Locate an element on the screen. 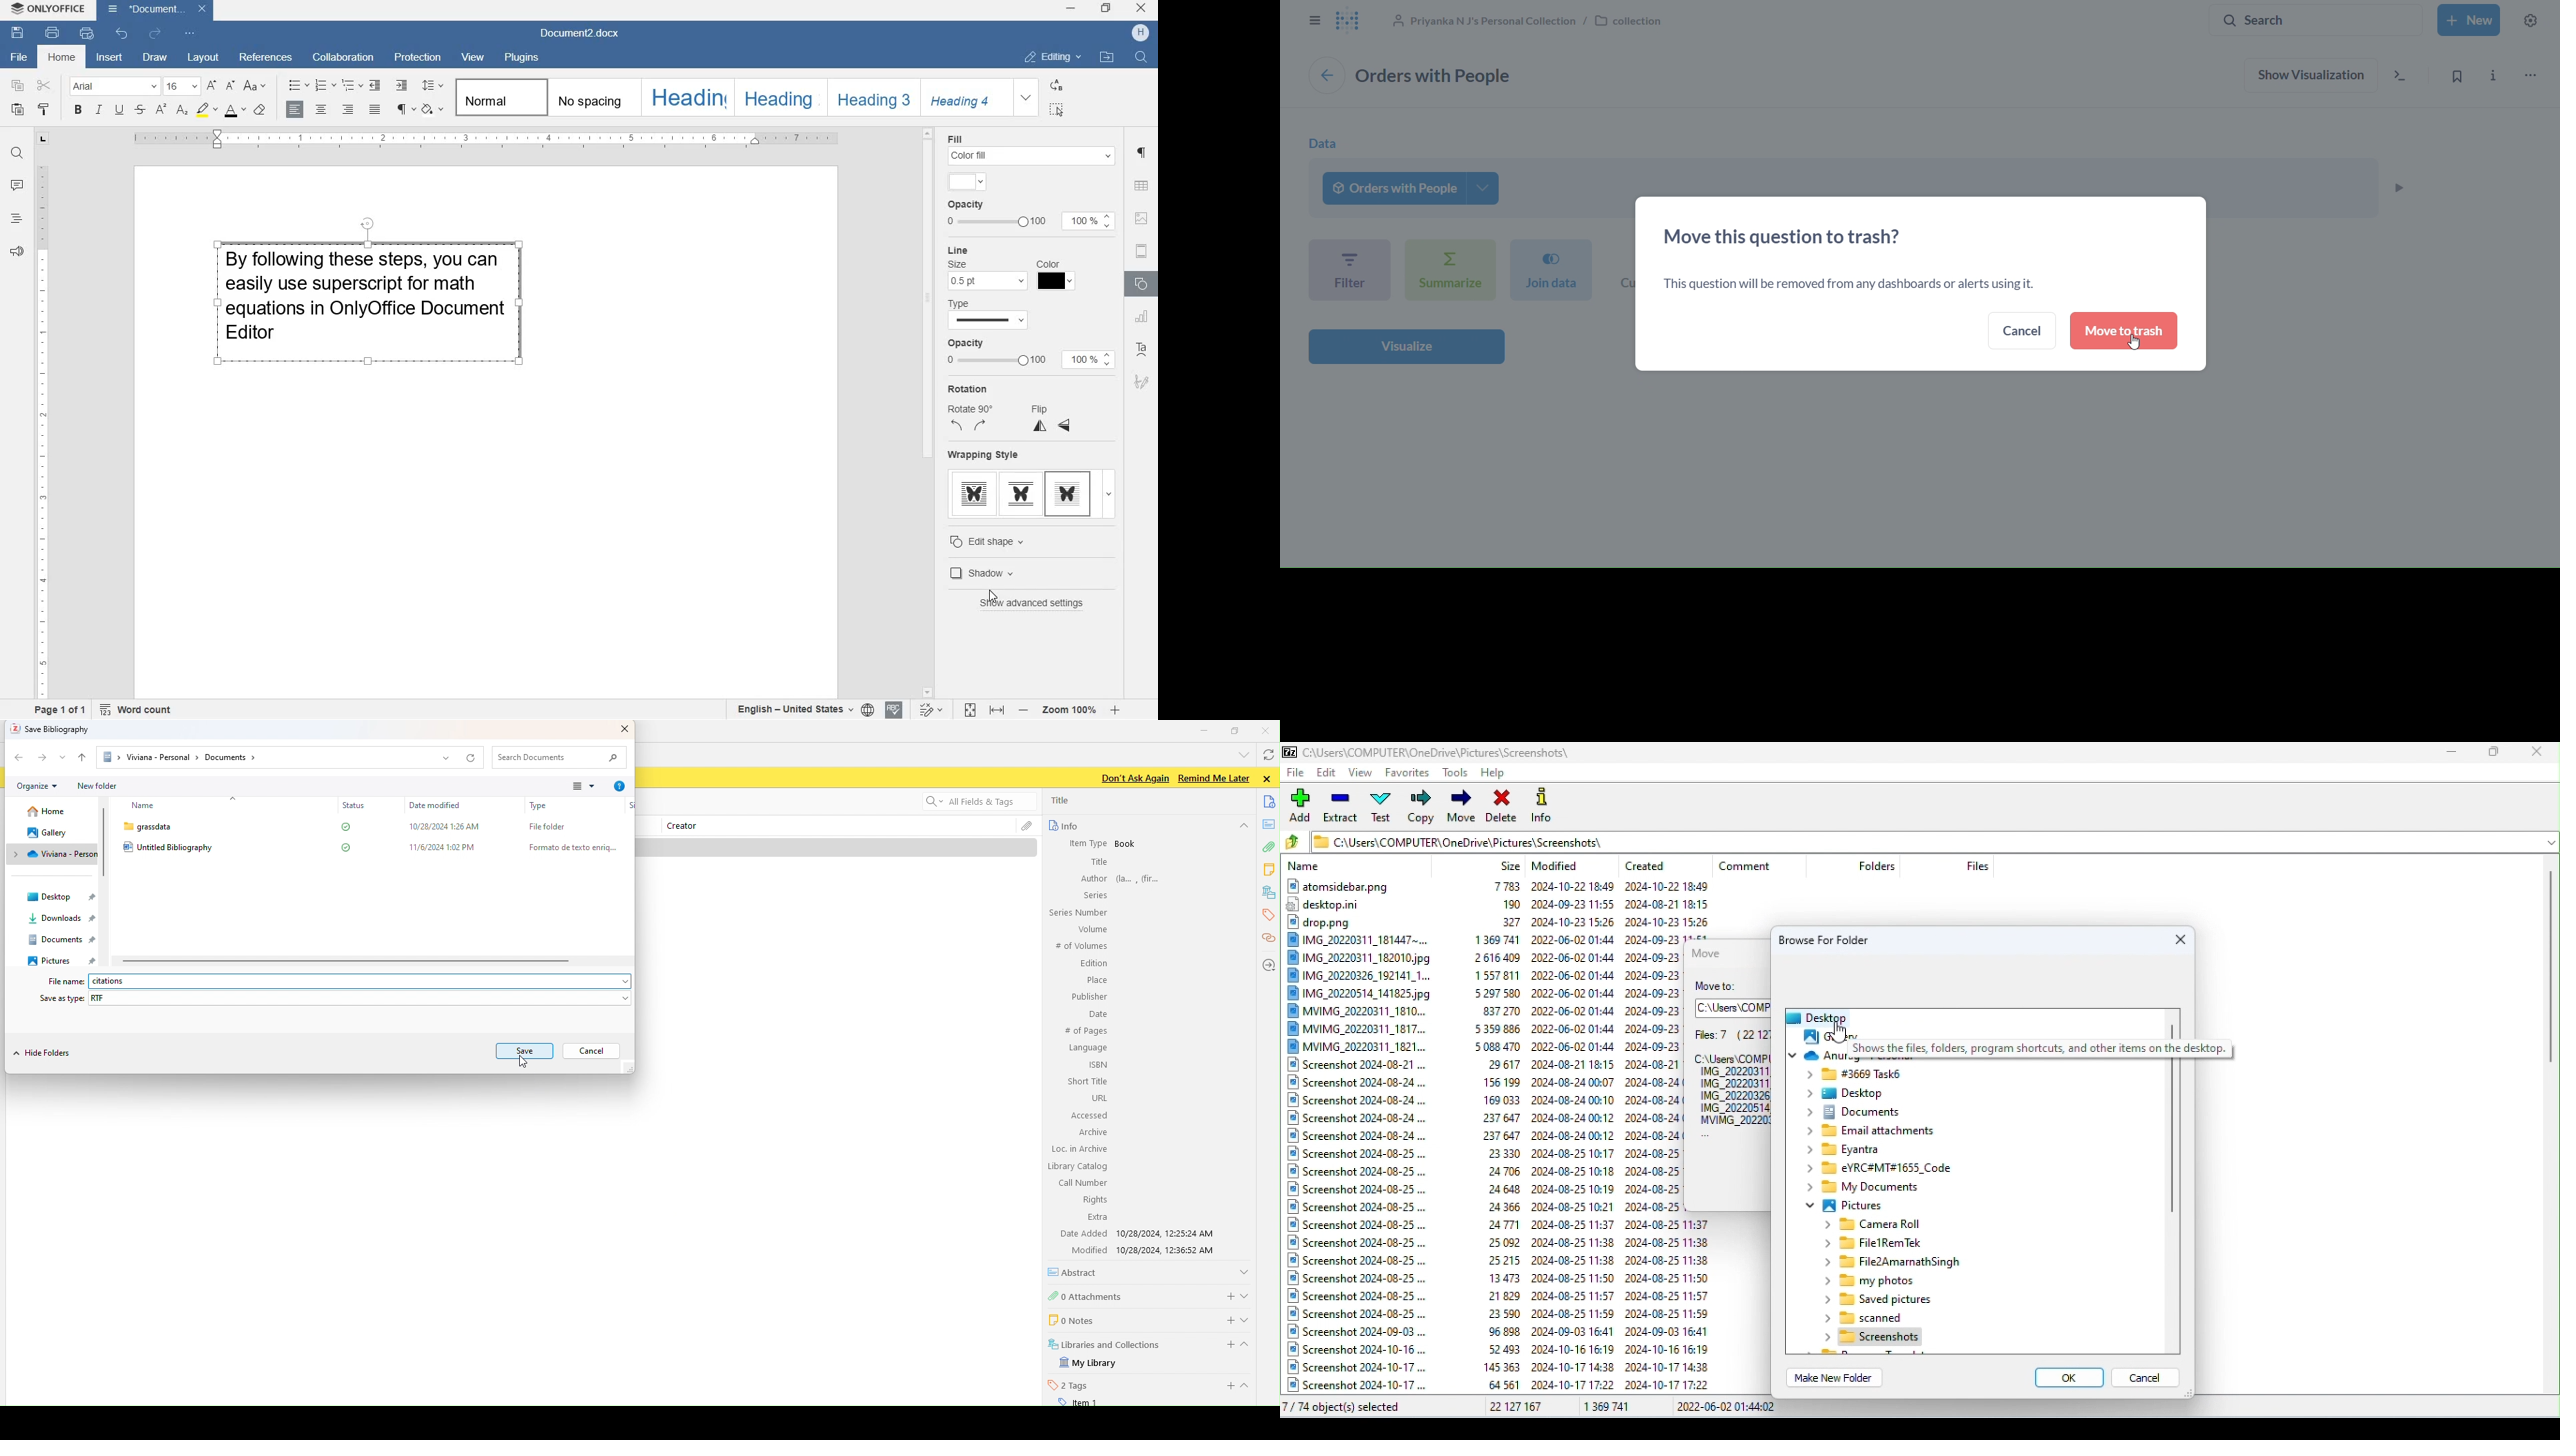 Image resolution: width=2576 pixels, height=1456 pixels. Home is located at coordinates (42, 813).